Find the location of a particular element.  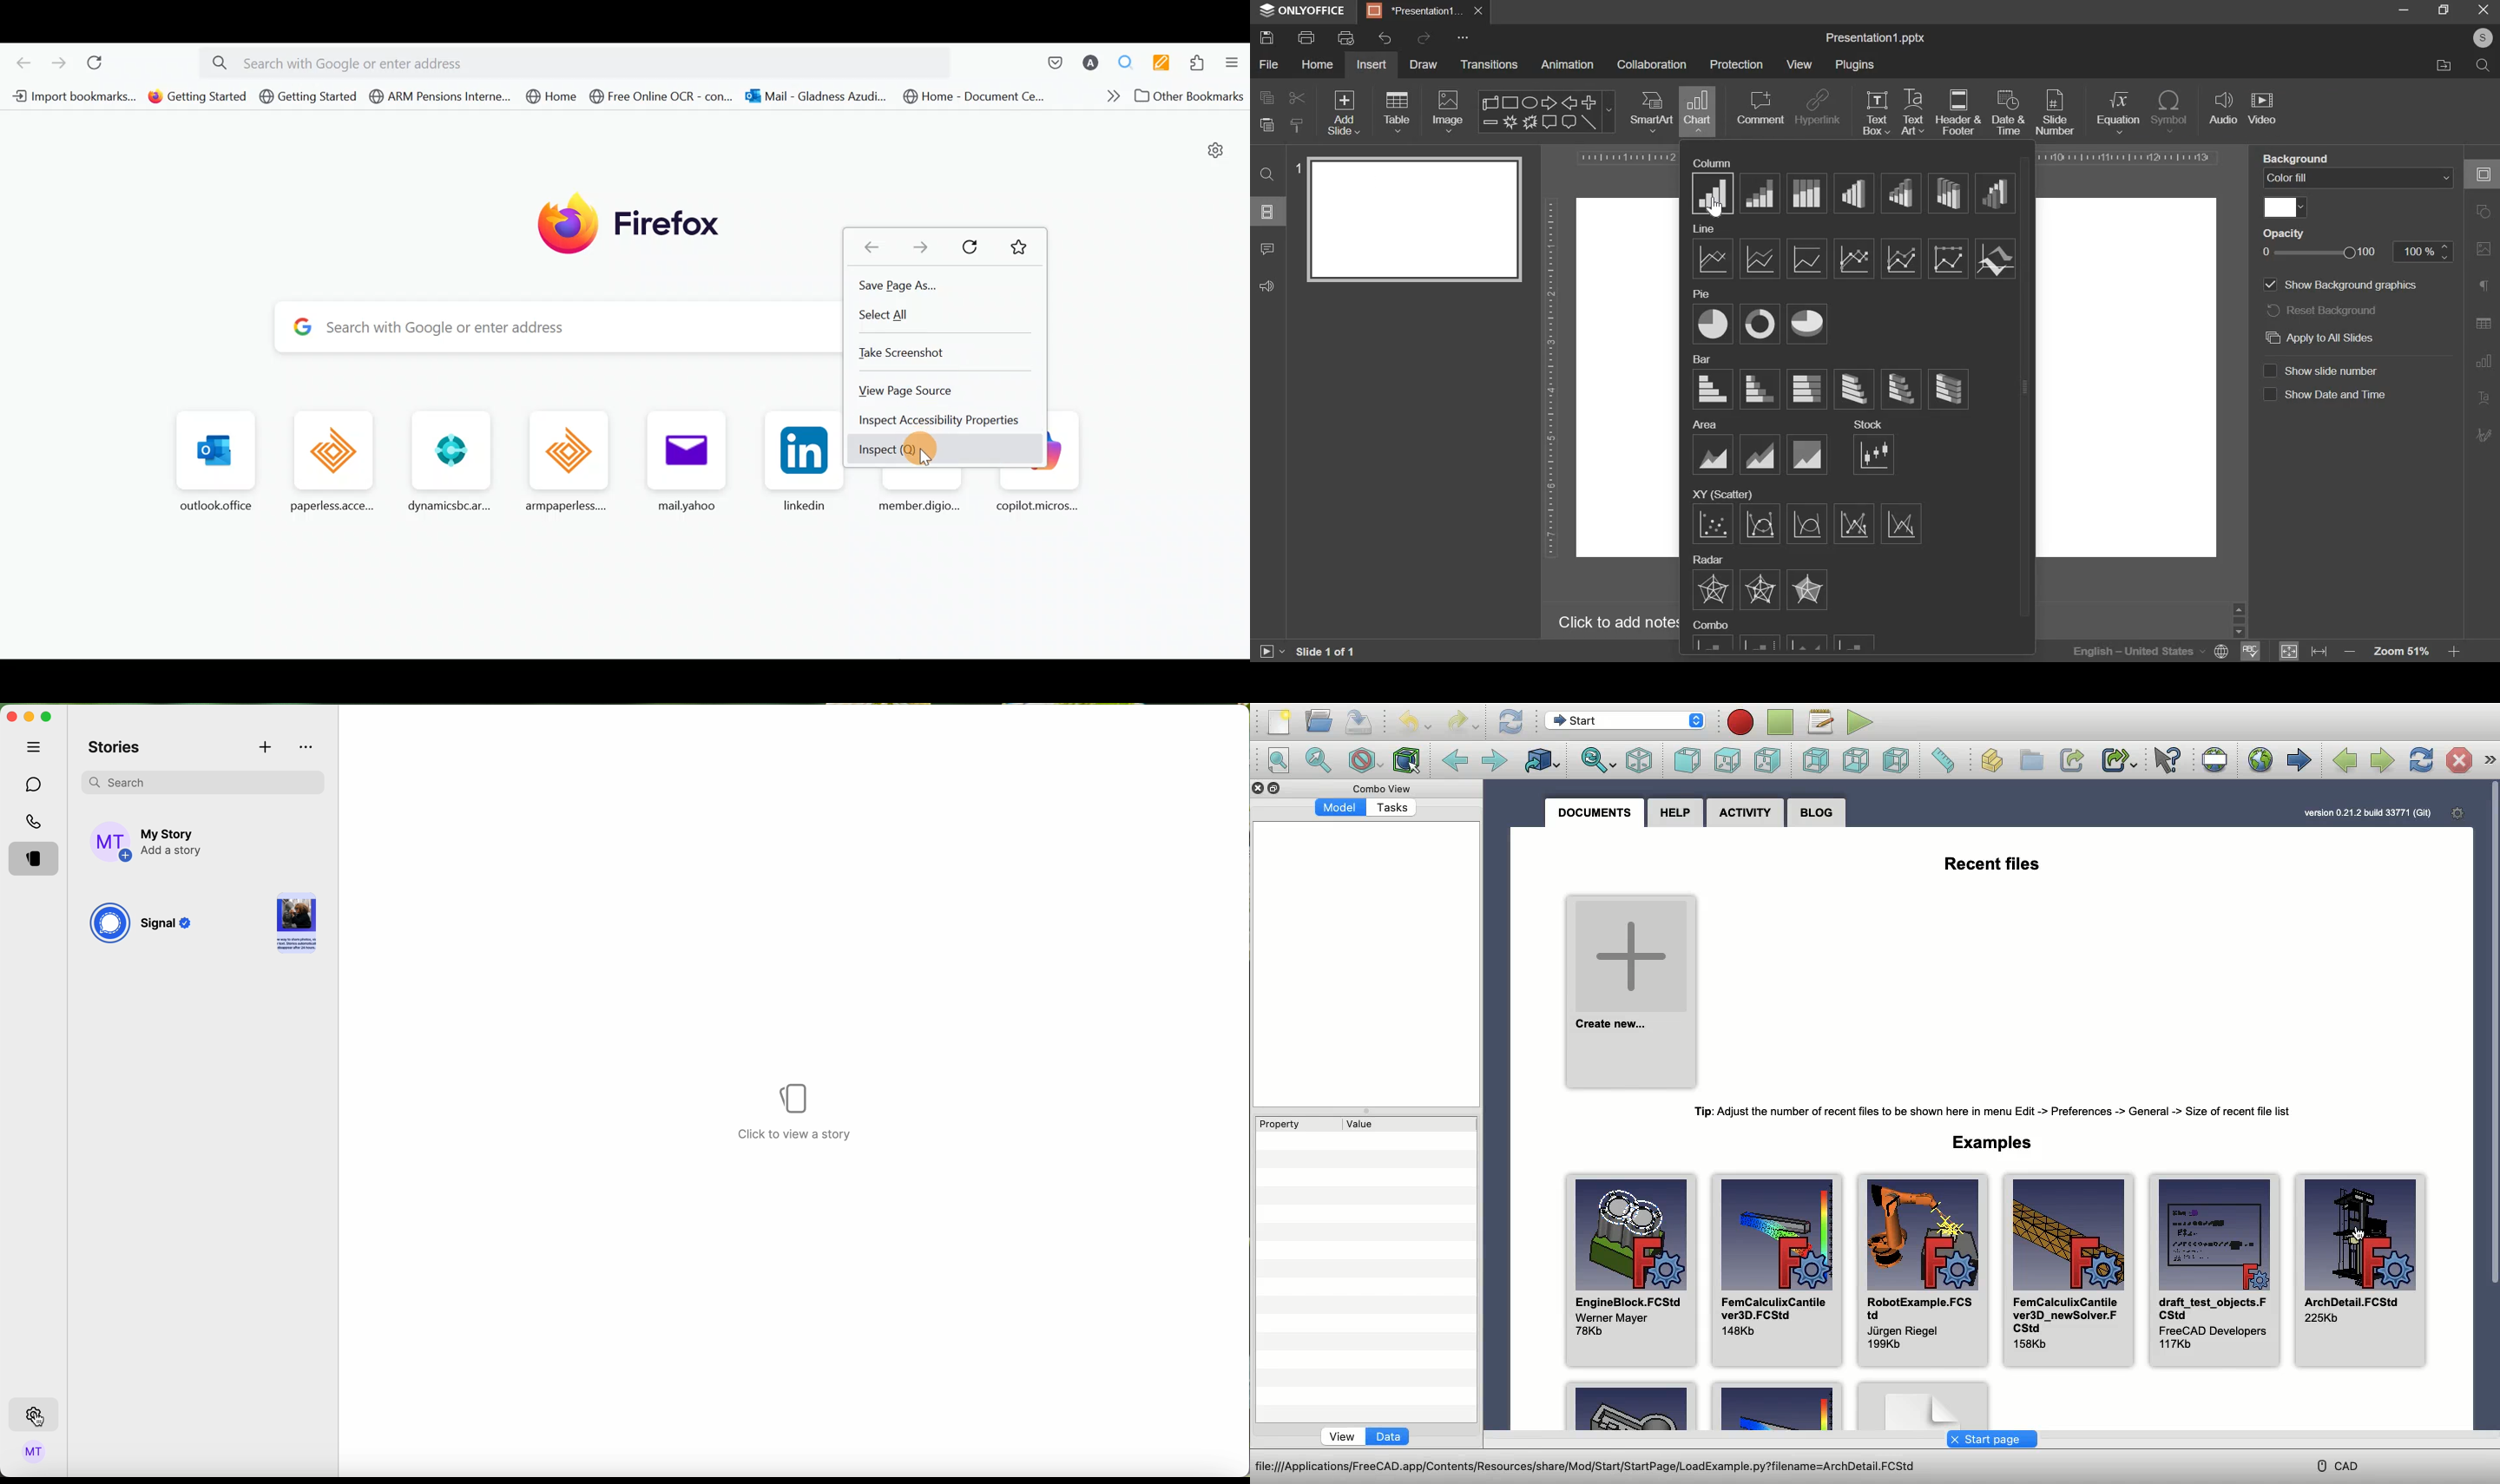

Stop macro recording is located at coordinates (1781, 723).